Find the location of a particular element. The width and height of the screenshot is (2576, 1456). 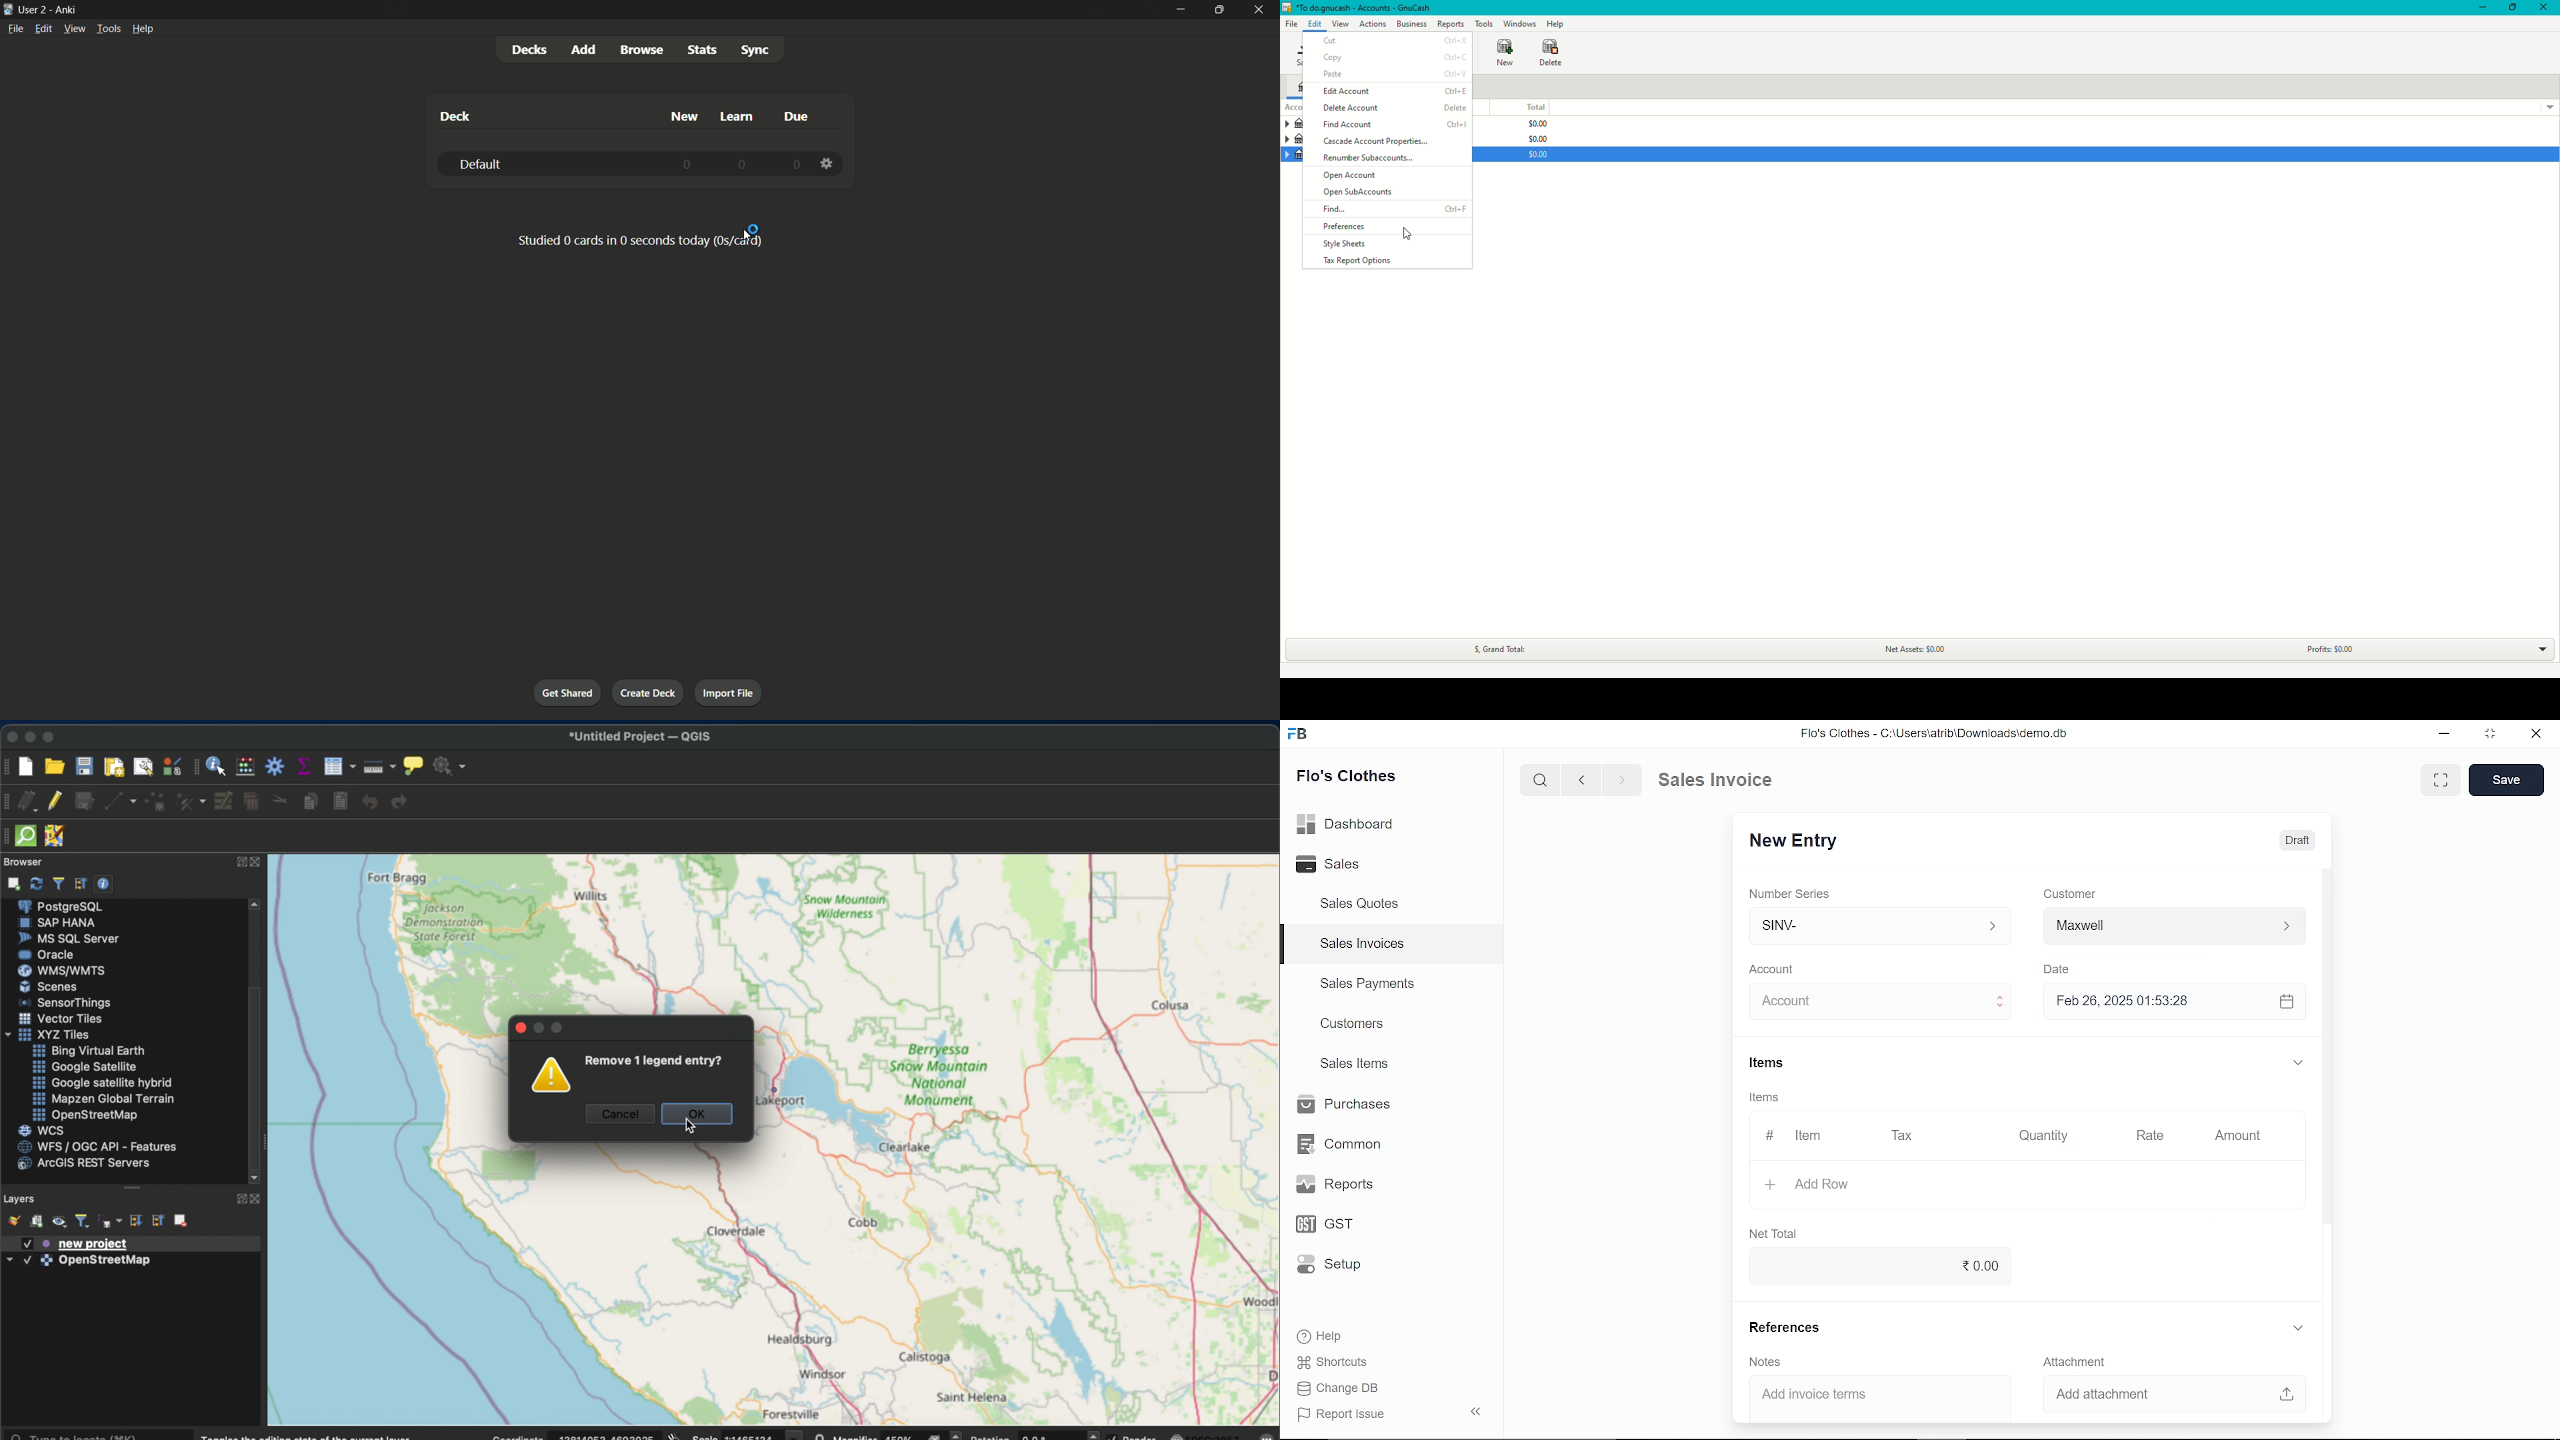

redo is located at coordinates (399, 801).